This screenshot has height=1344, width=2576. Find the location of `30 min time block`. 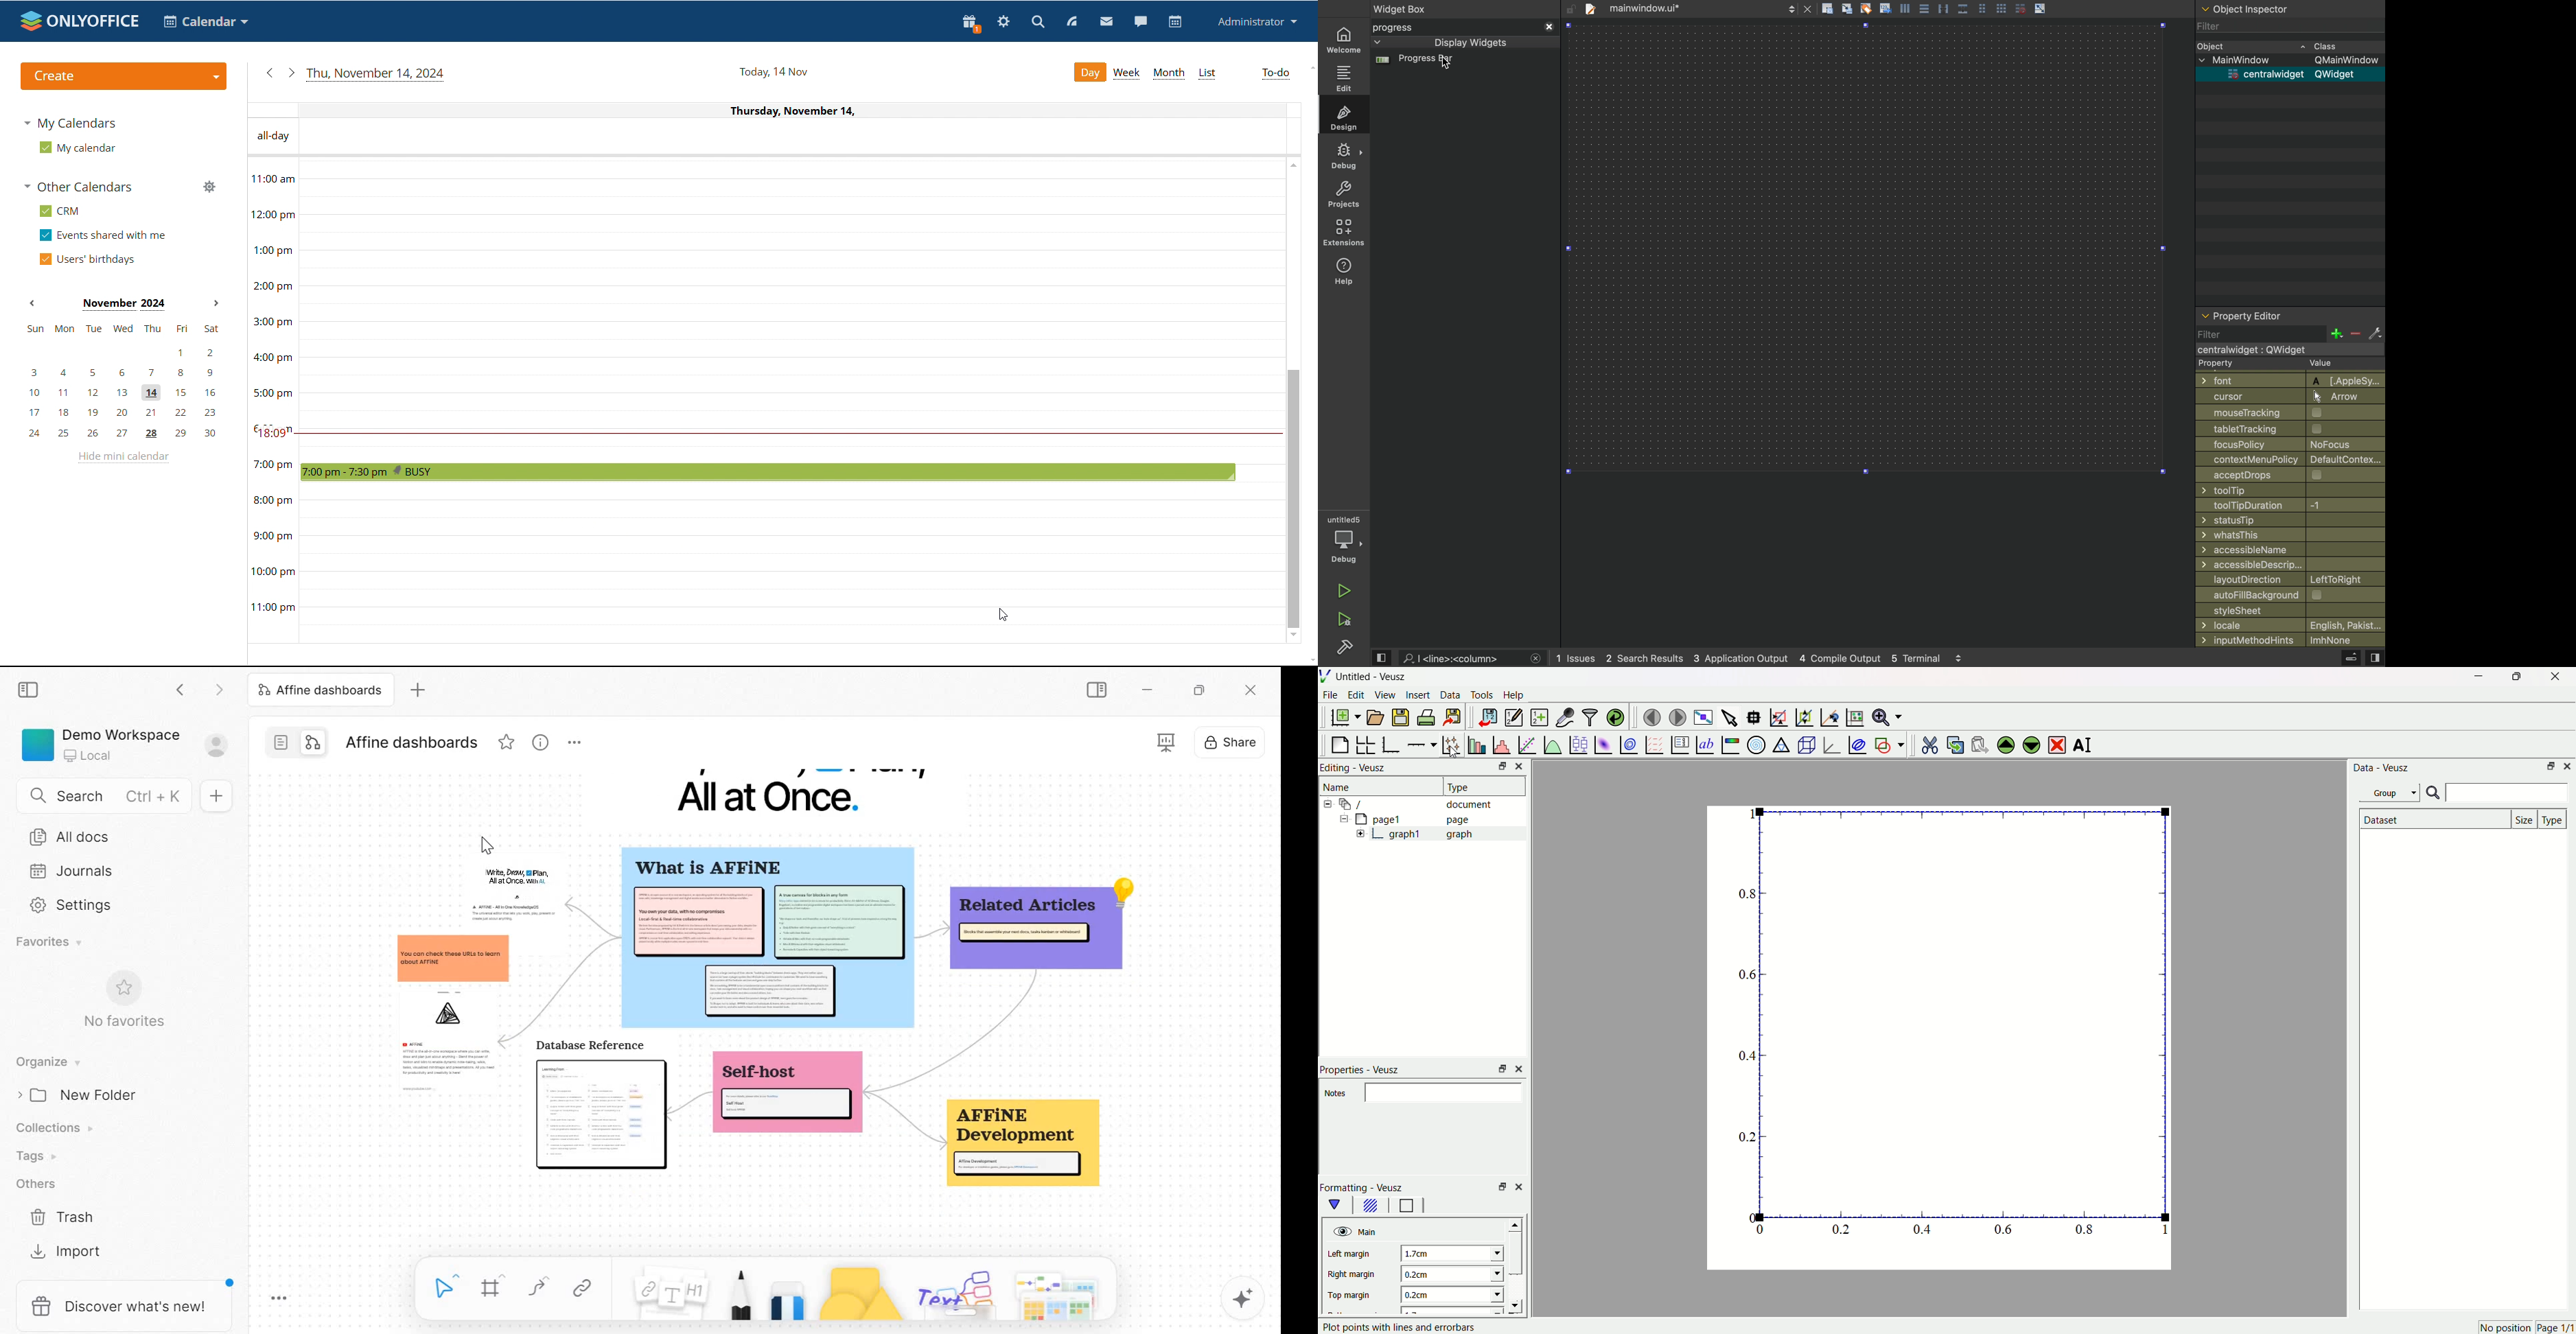

30 min time block is located at coordinates (792, 188).